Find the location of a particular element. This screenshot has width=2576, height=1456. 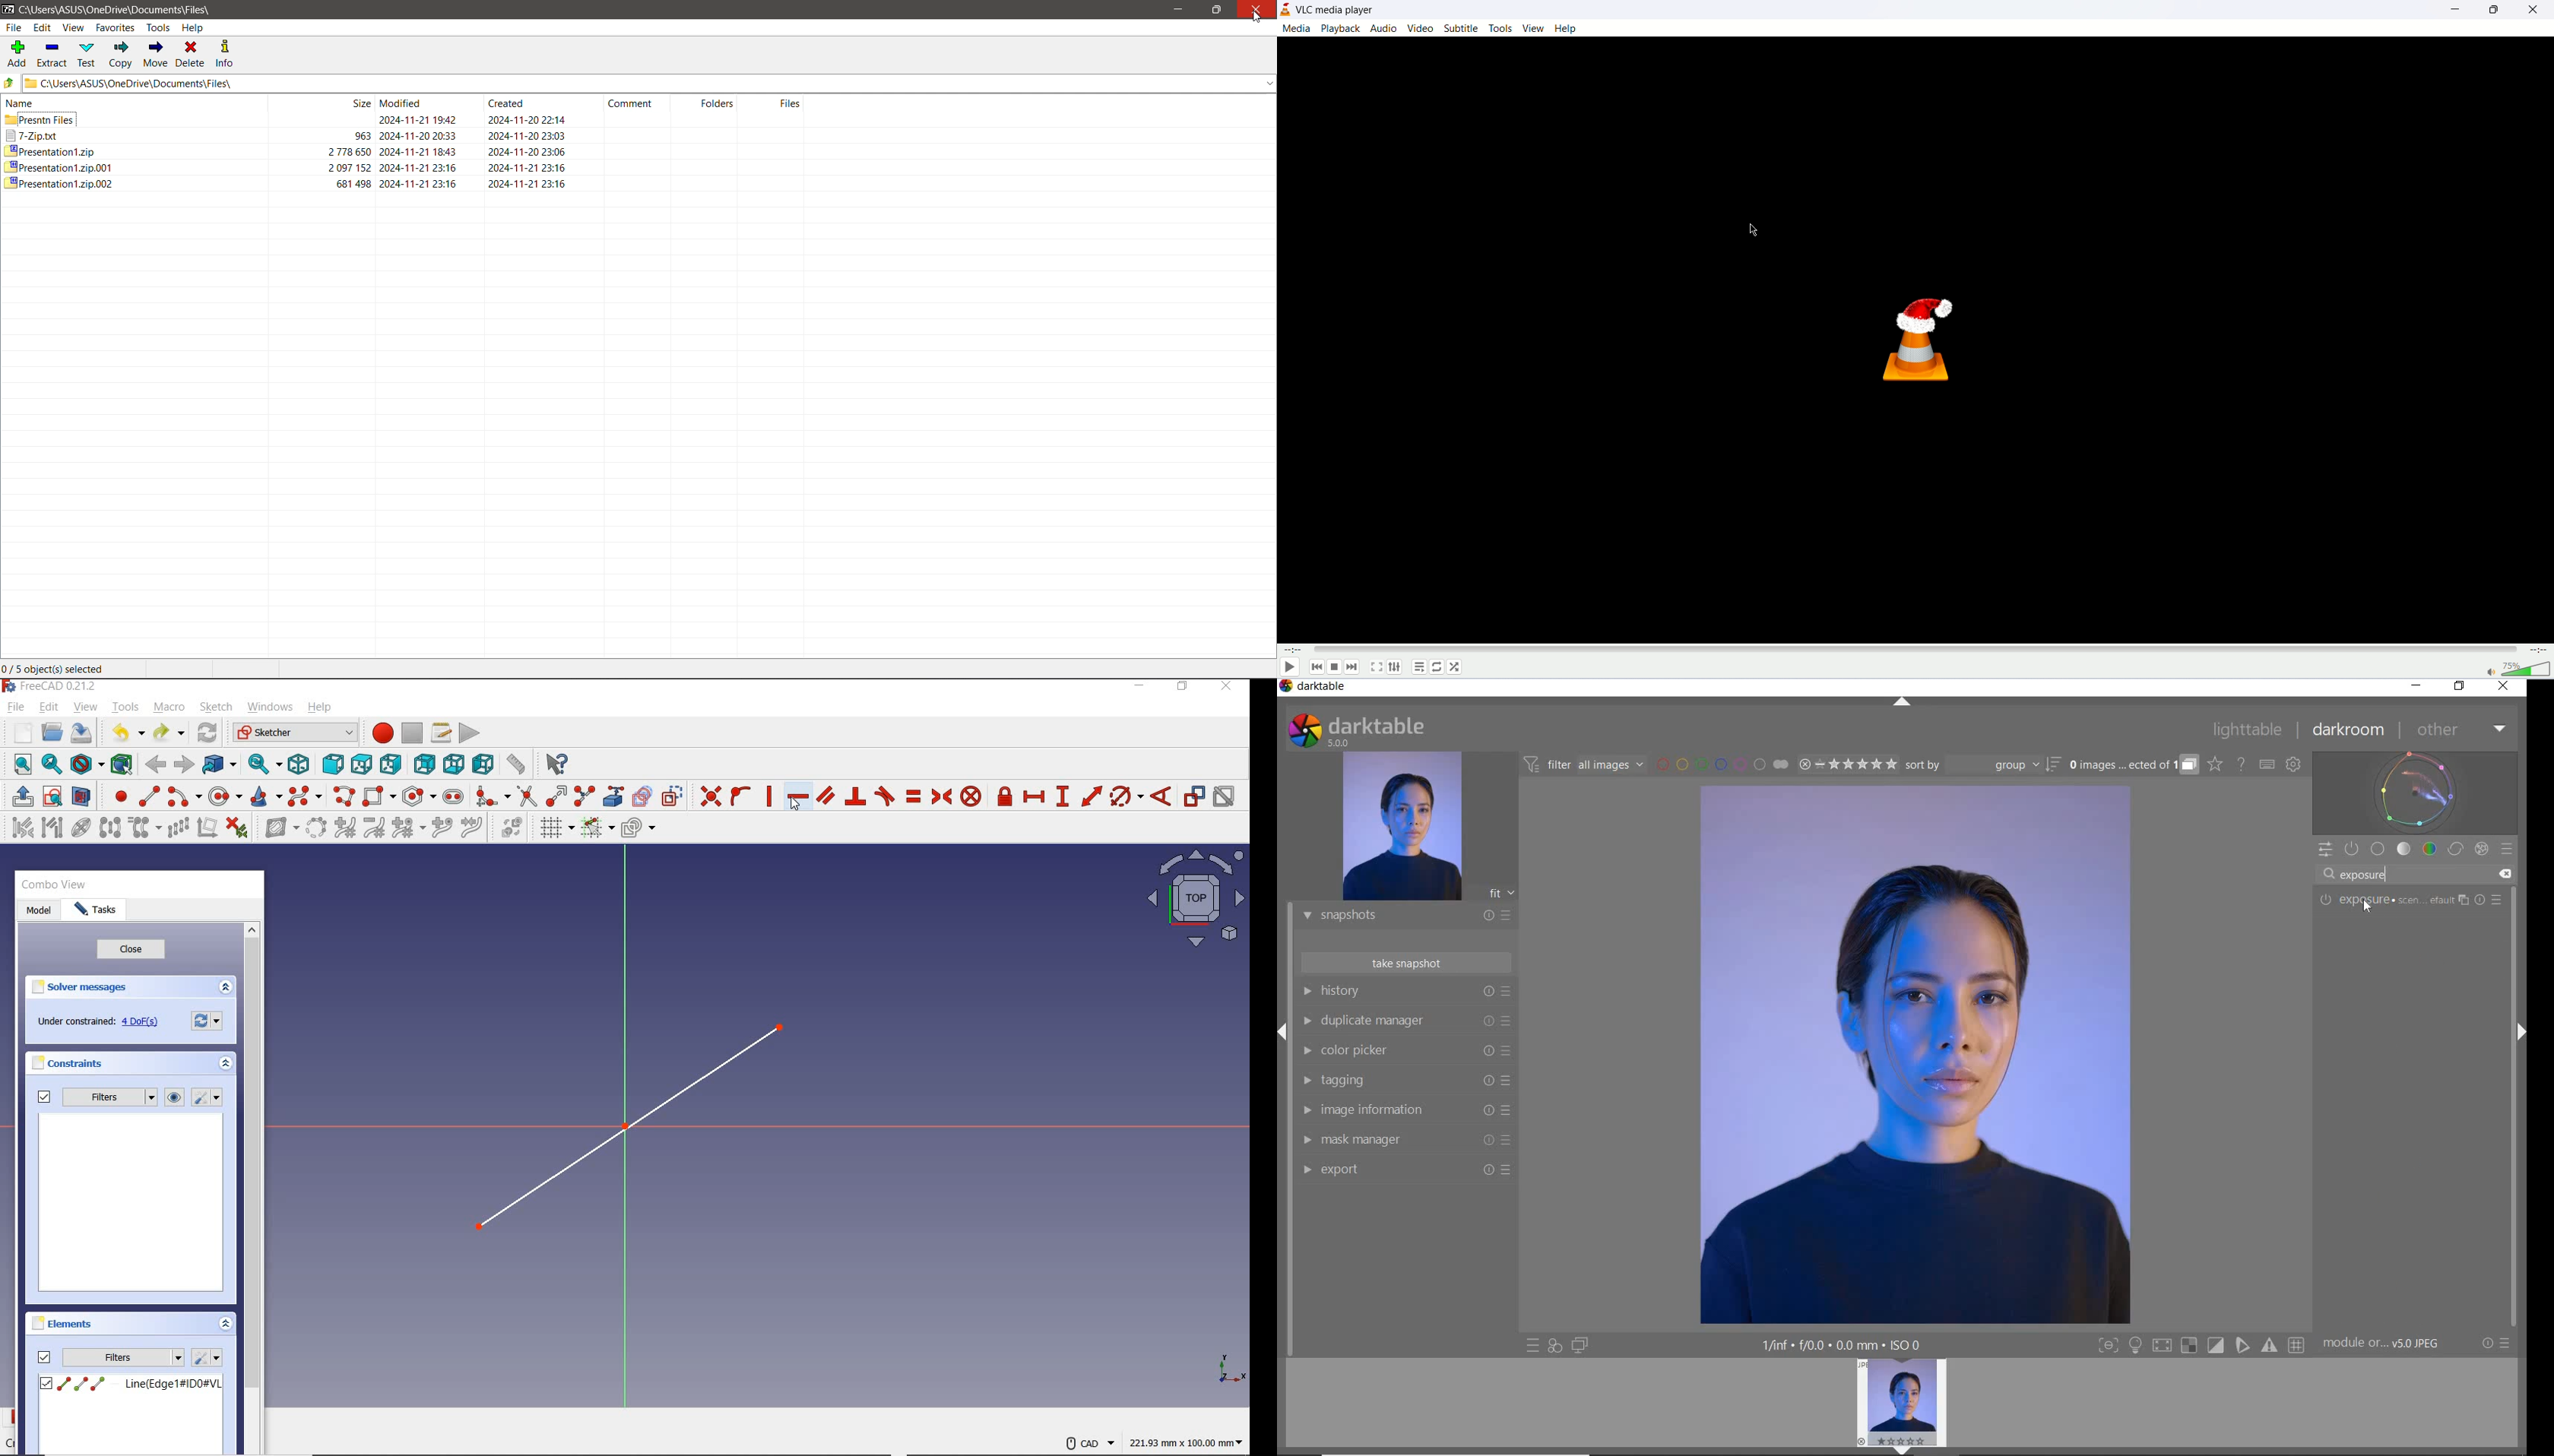

CREATE POINT is located at coordinates (115, 796).